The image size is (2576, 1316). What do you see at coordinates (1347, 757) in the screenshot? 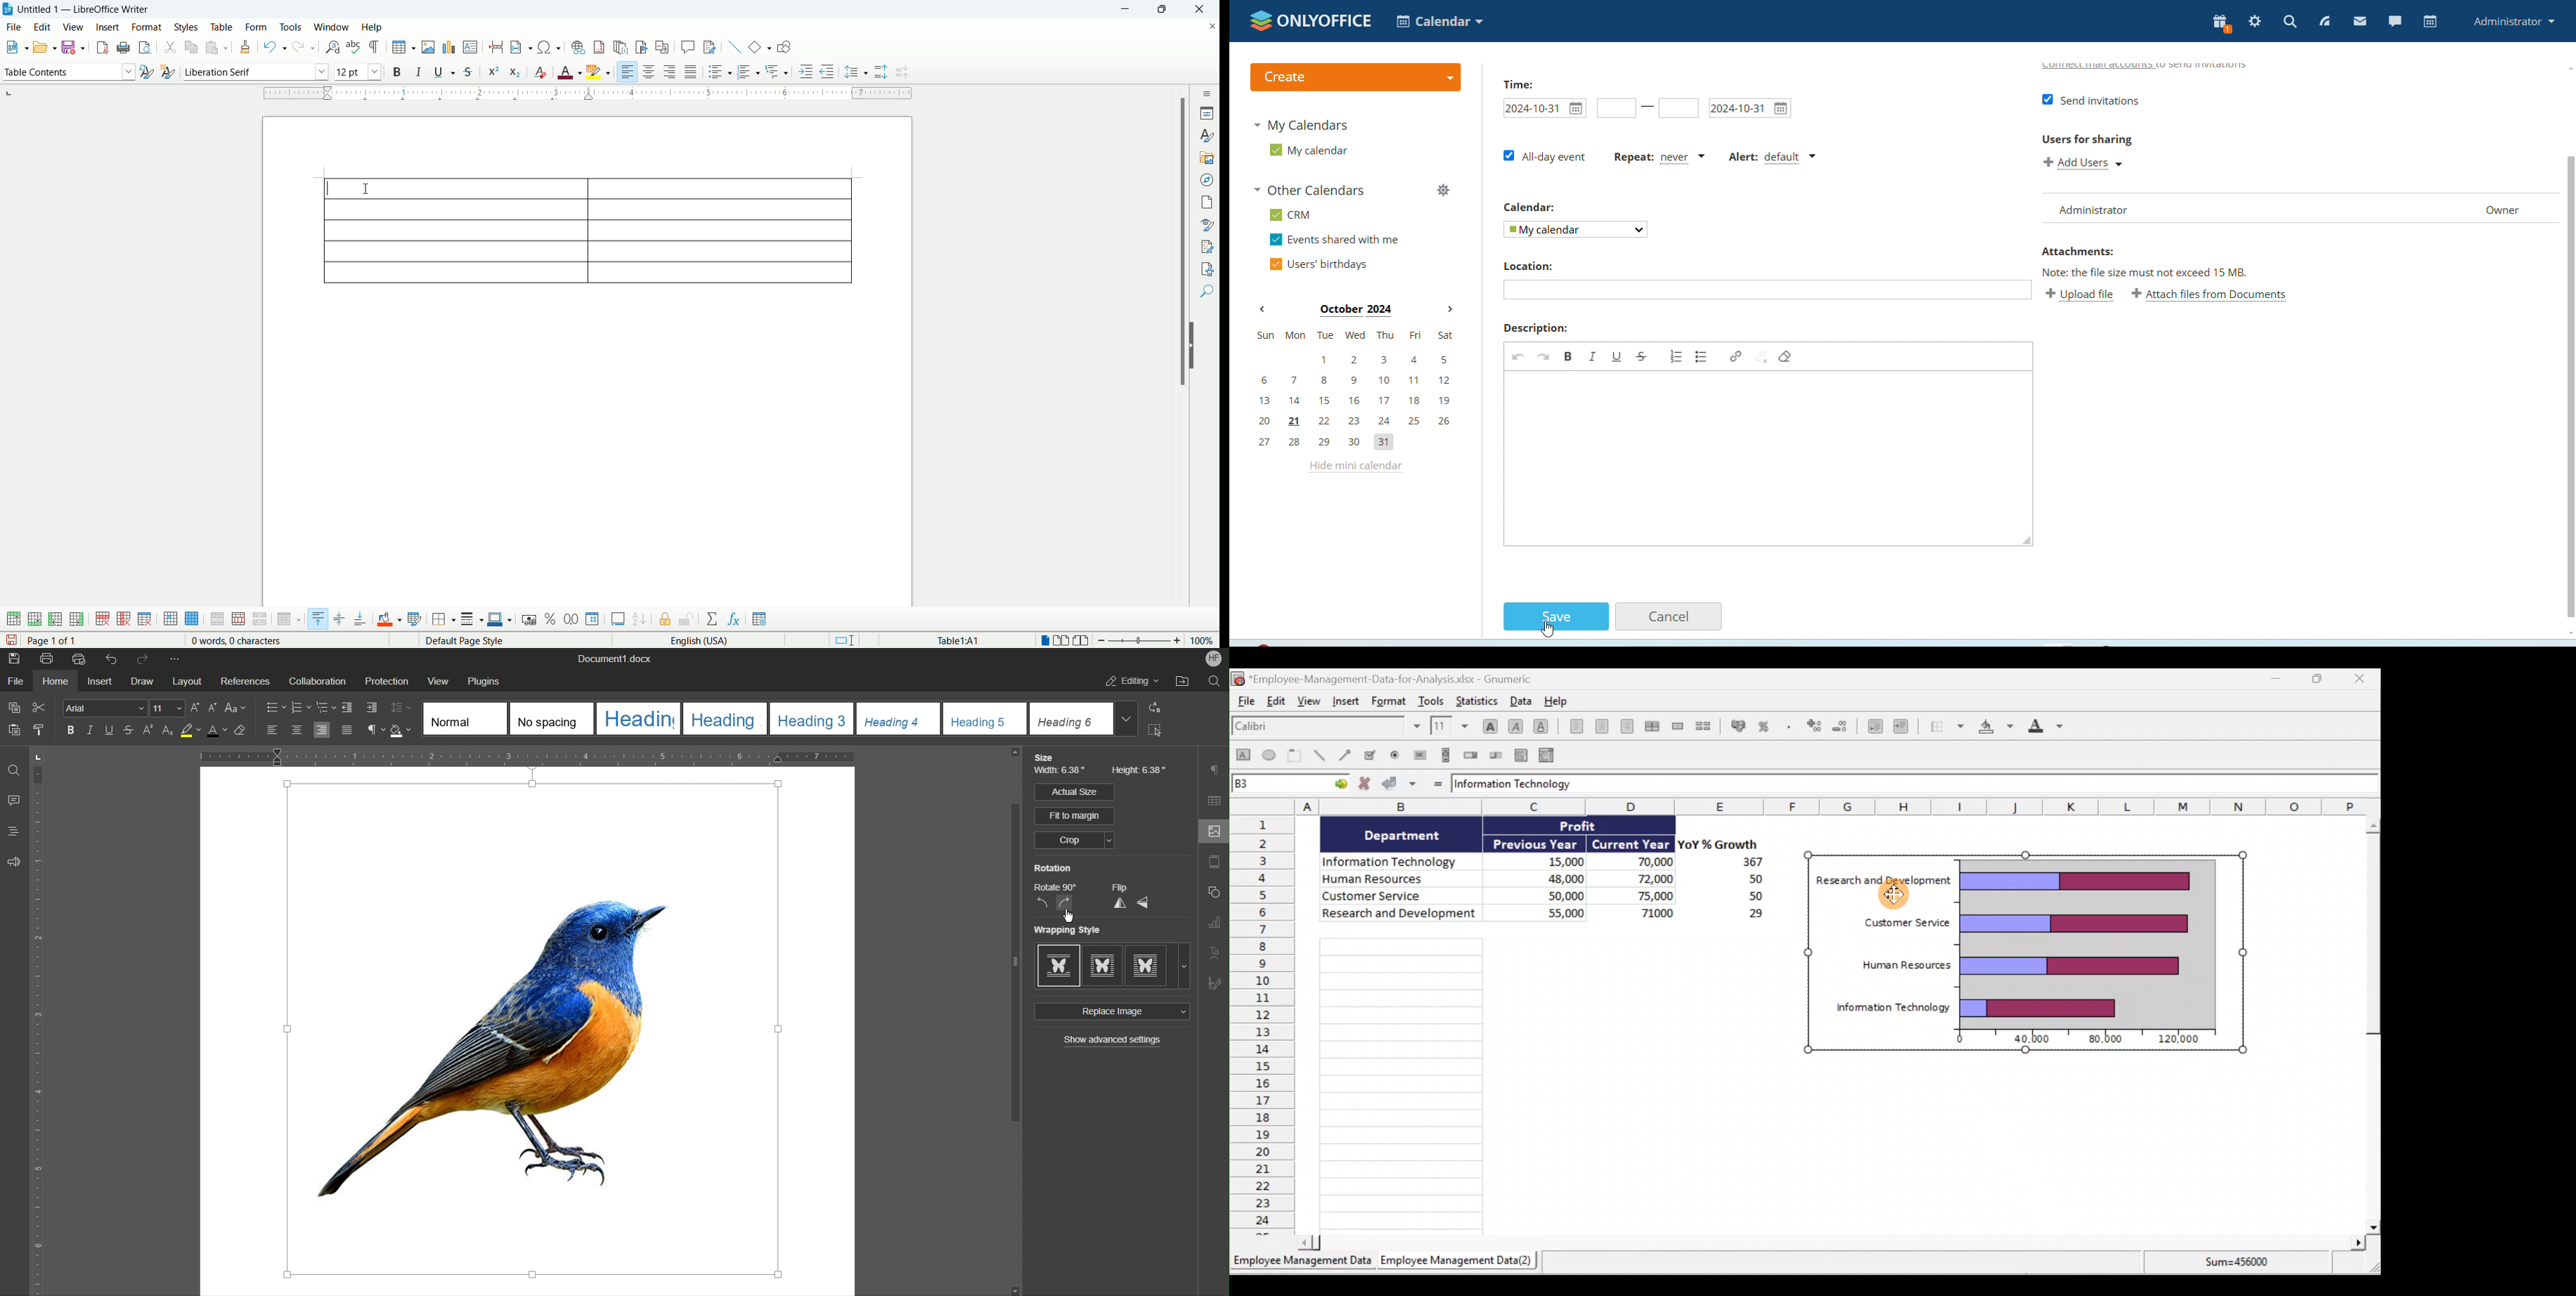
I see `Create an arrow object` at bounding box center [1347, 757].